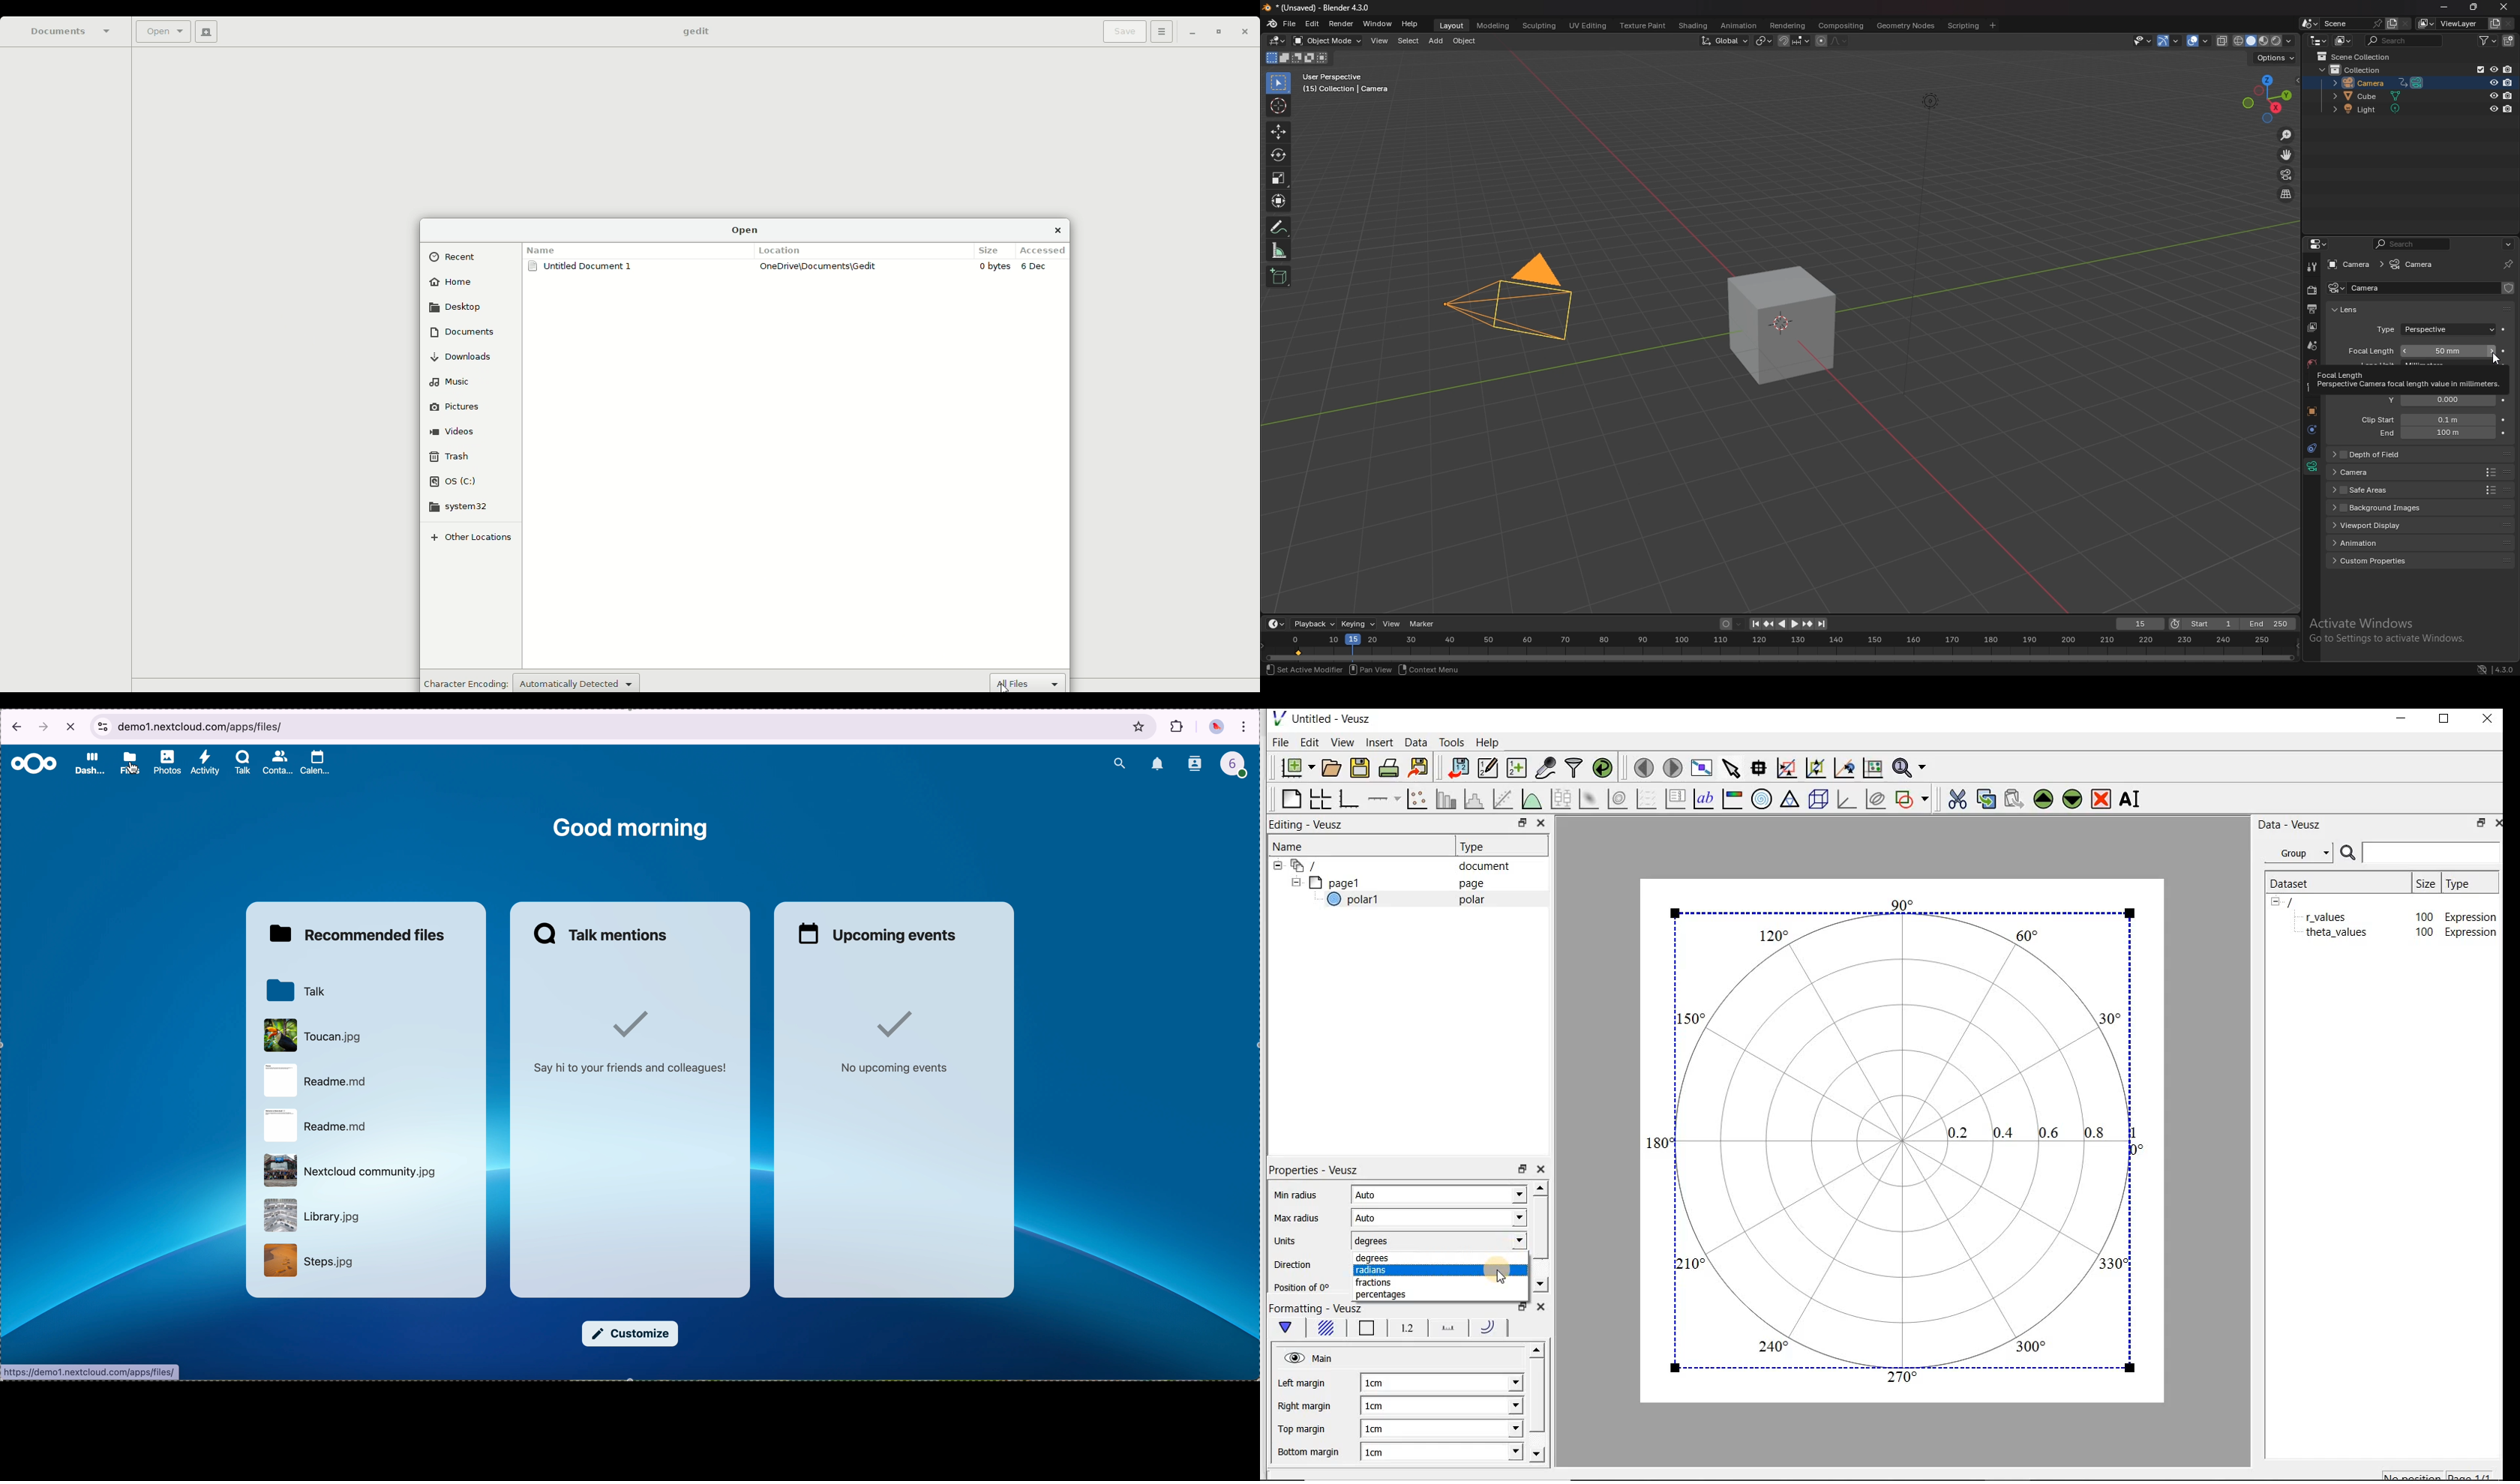 The width and height of the screenshot is (2520, 1484). I want to click on Other locations, so click(475, 537).